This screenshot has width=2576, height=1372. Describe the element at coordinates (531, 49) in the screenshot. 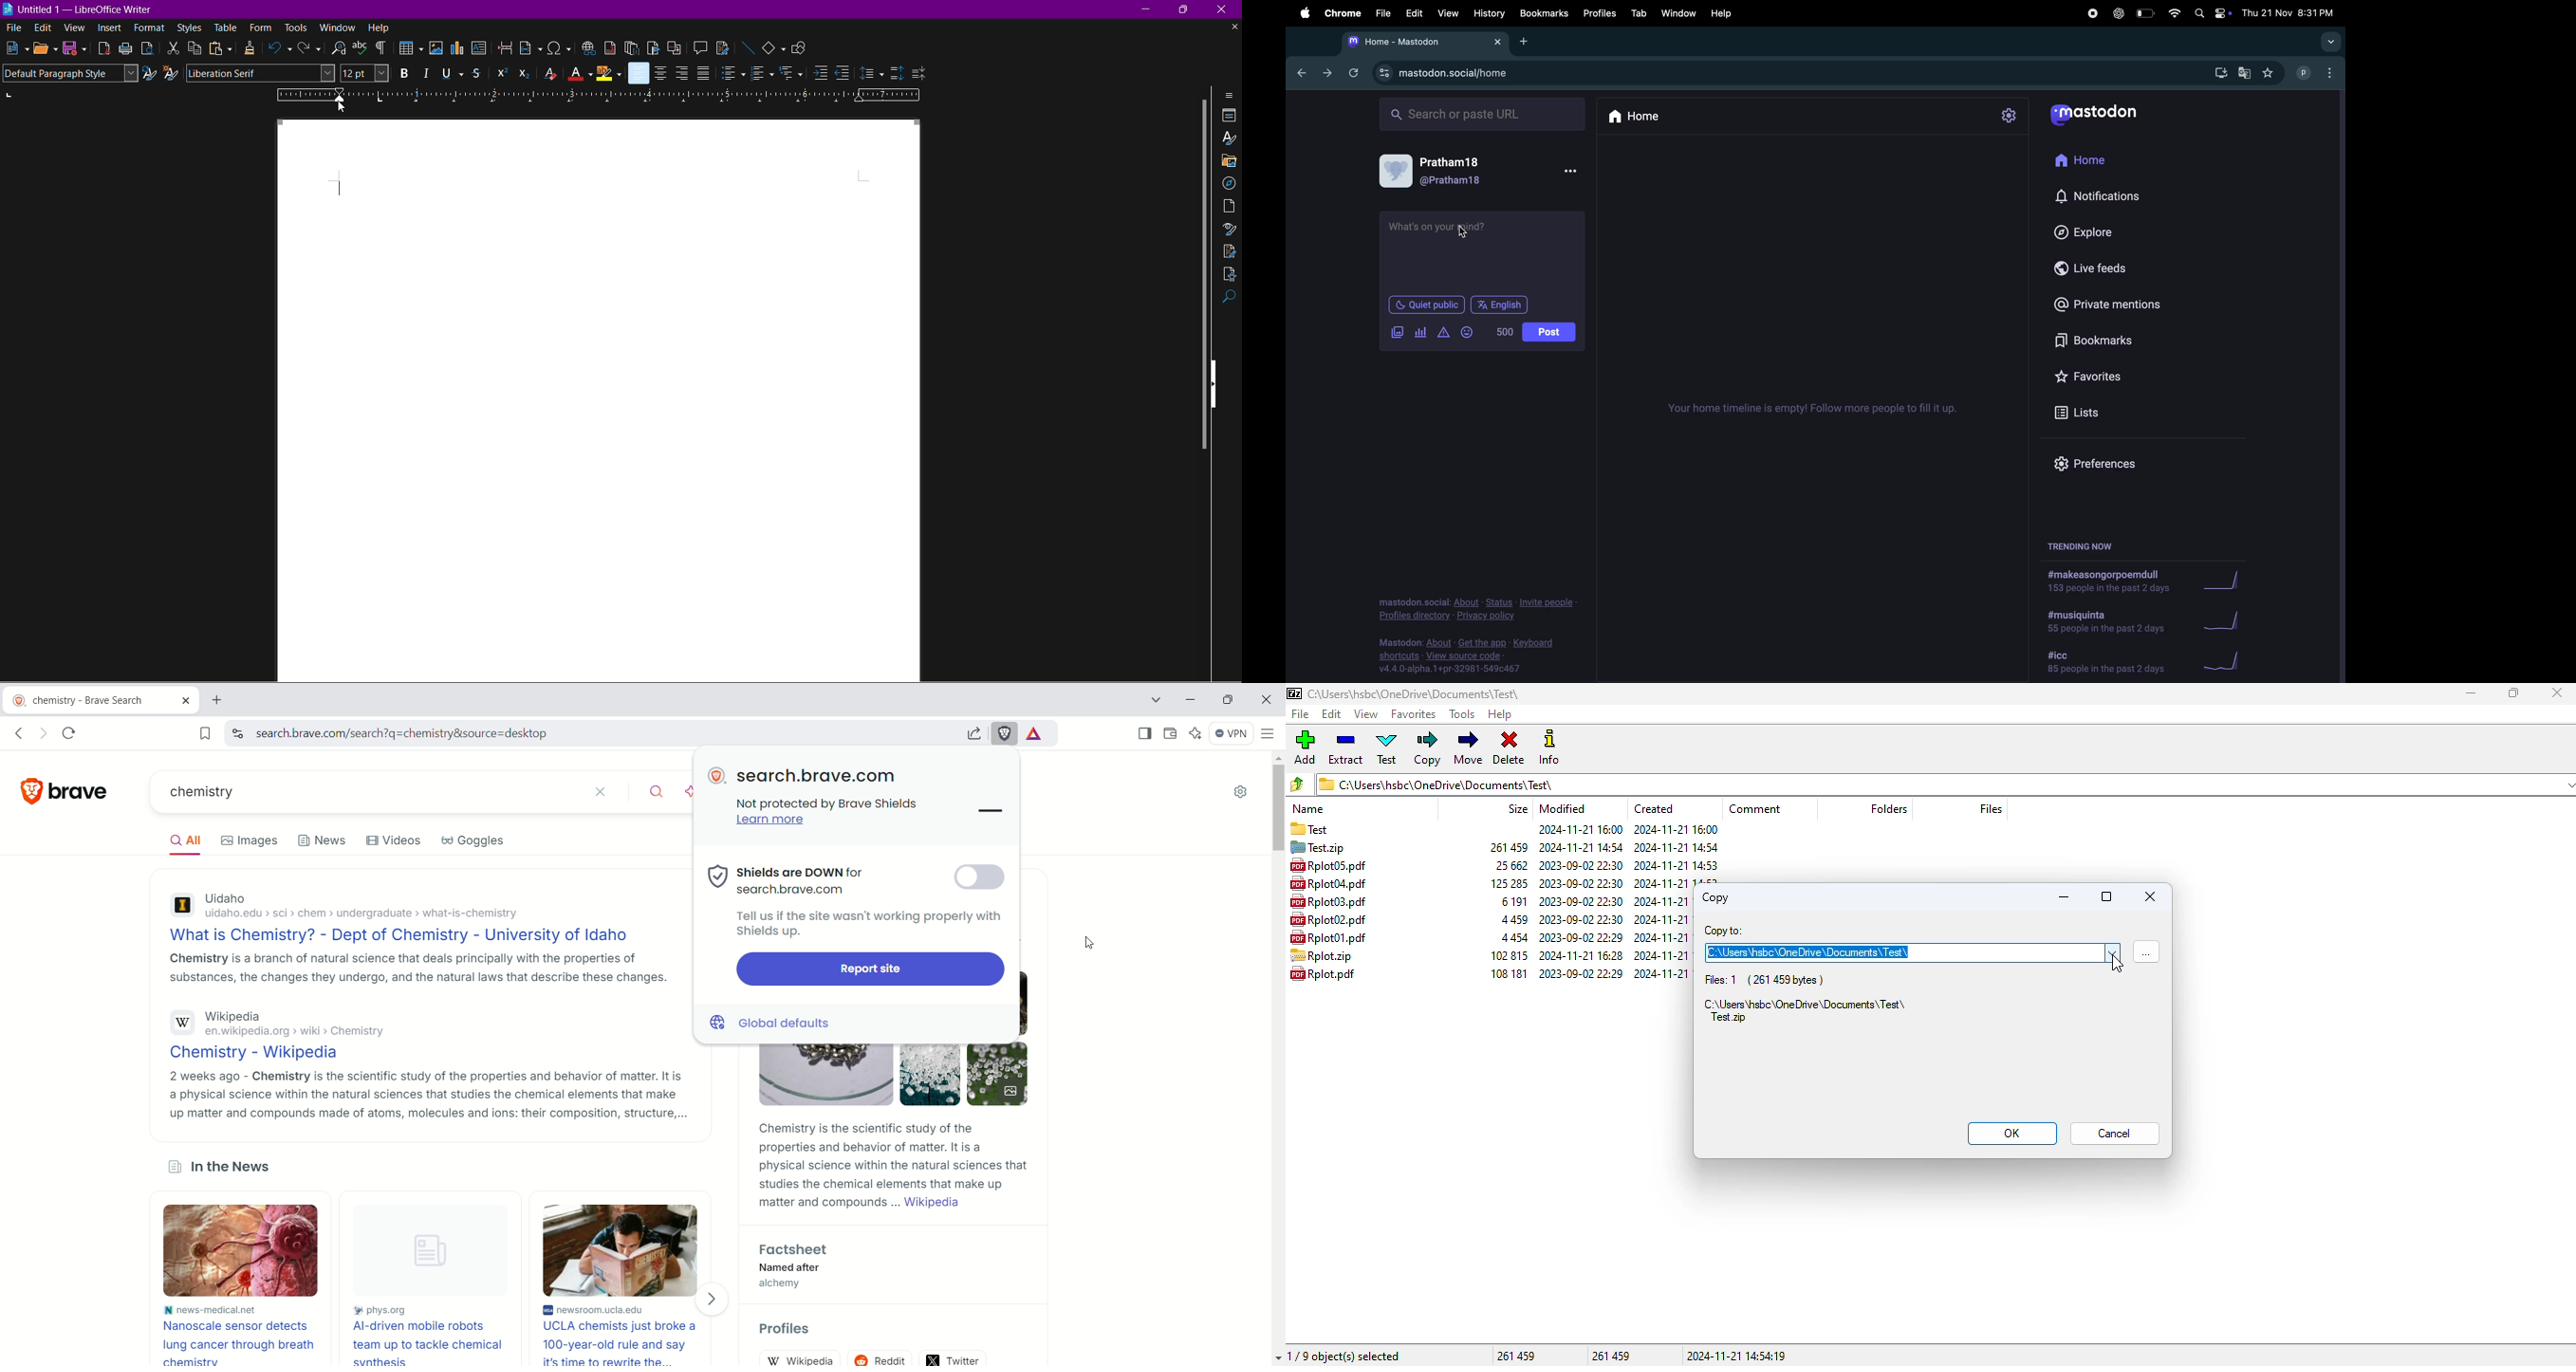

I see `Insert new page` at that location.